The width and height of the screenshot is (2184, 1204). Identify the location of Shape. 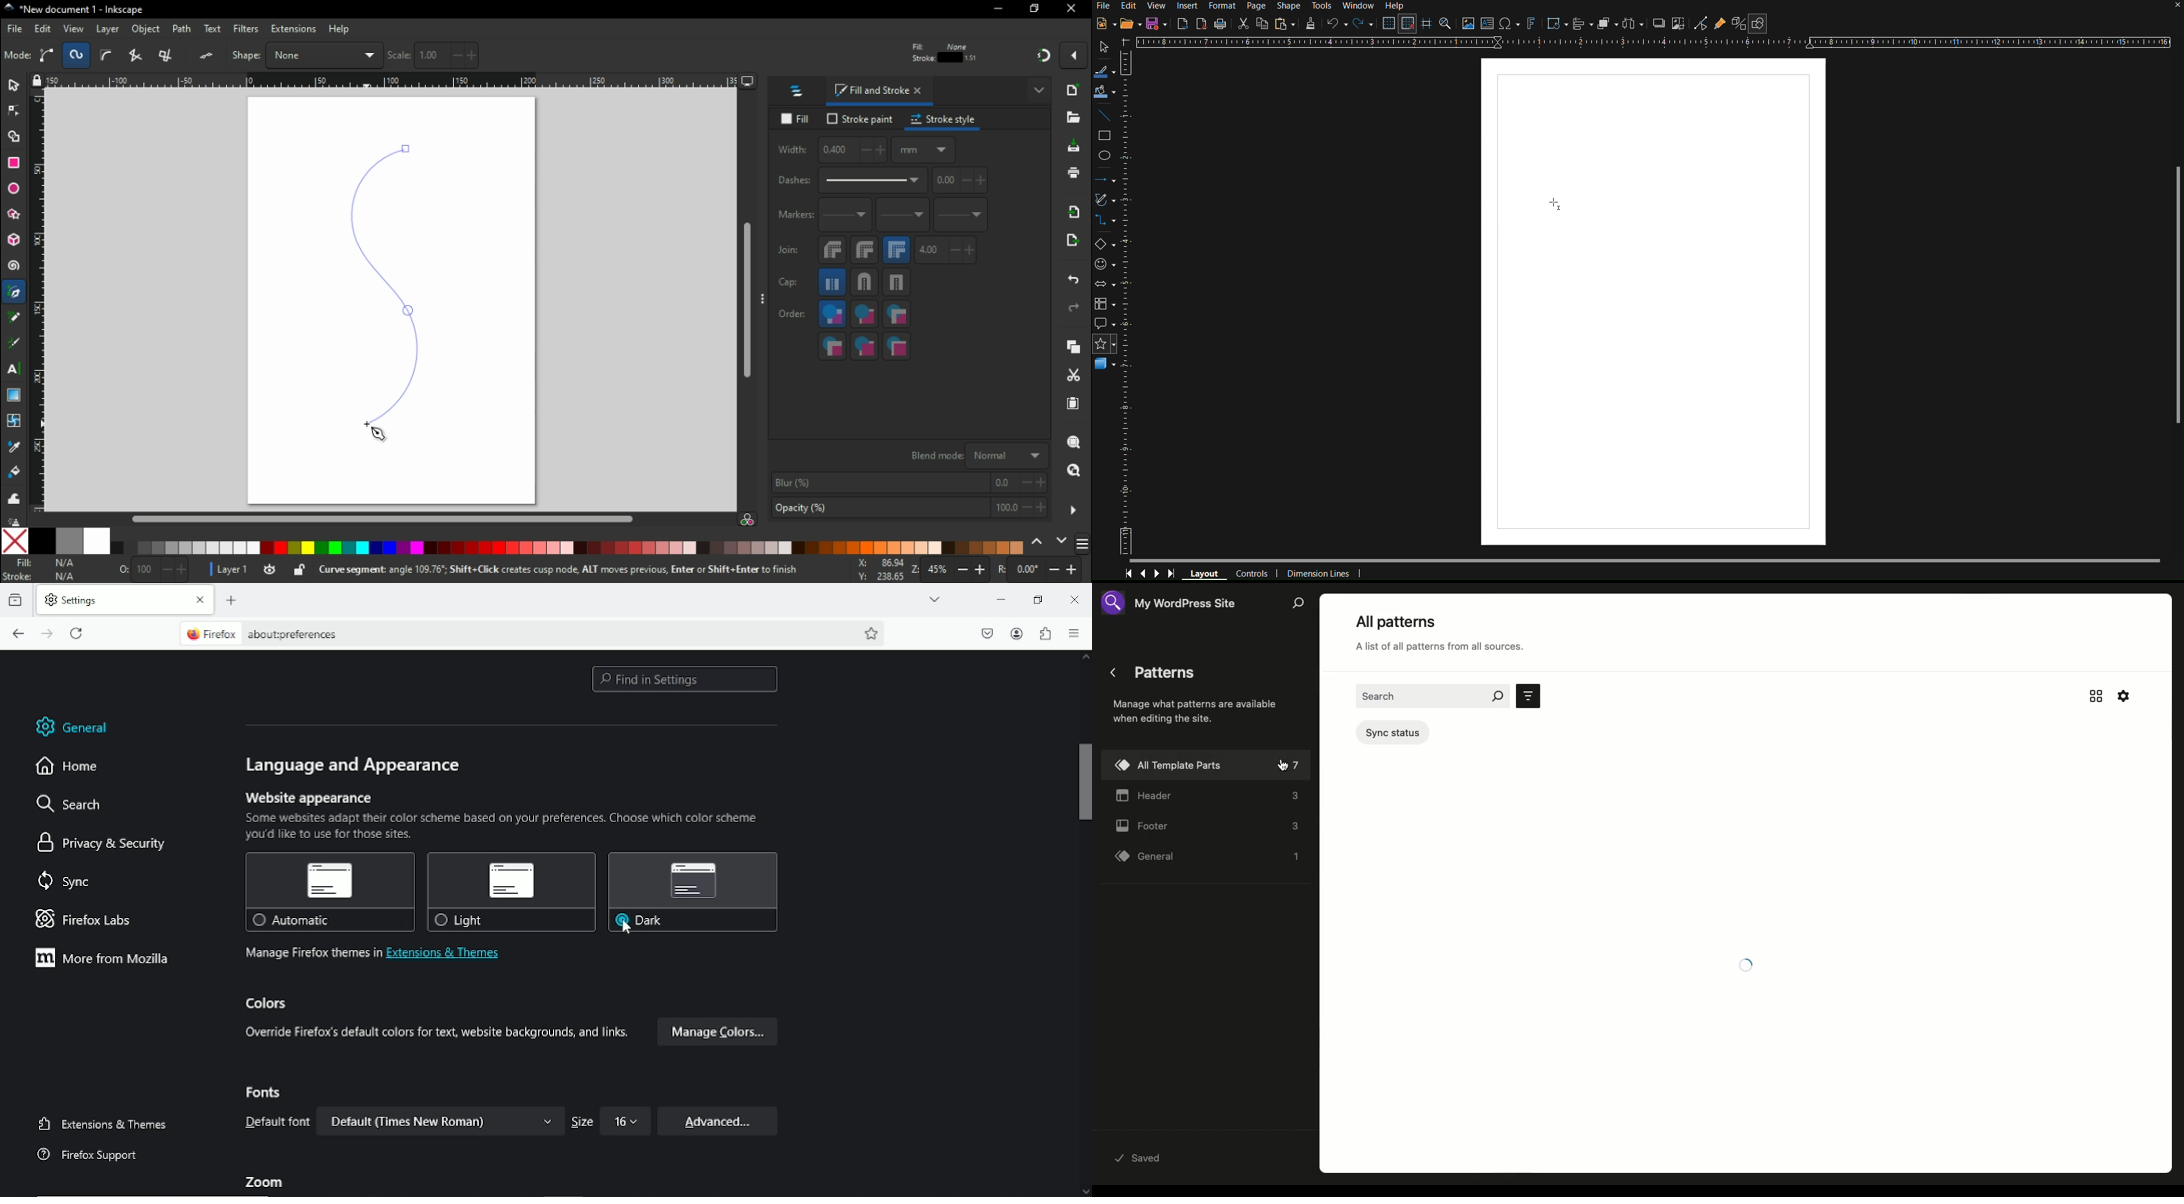
(1285, 5).